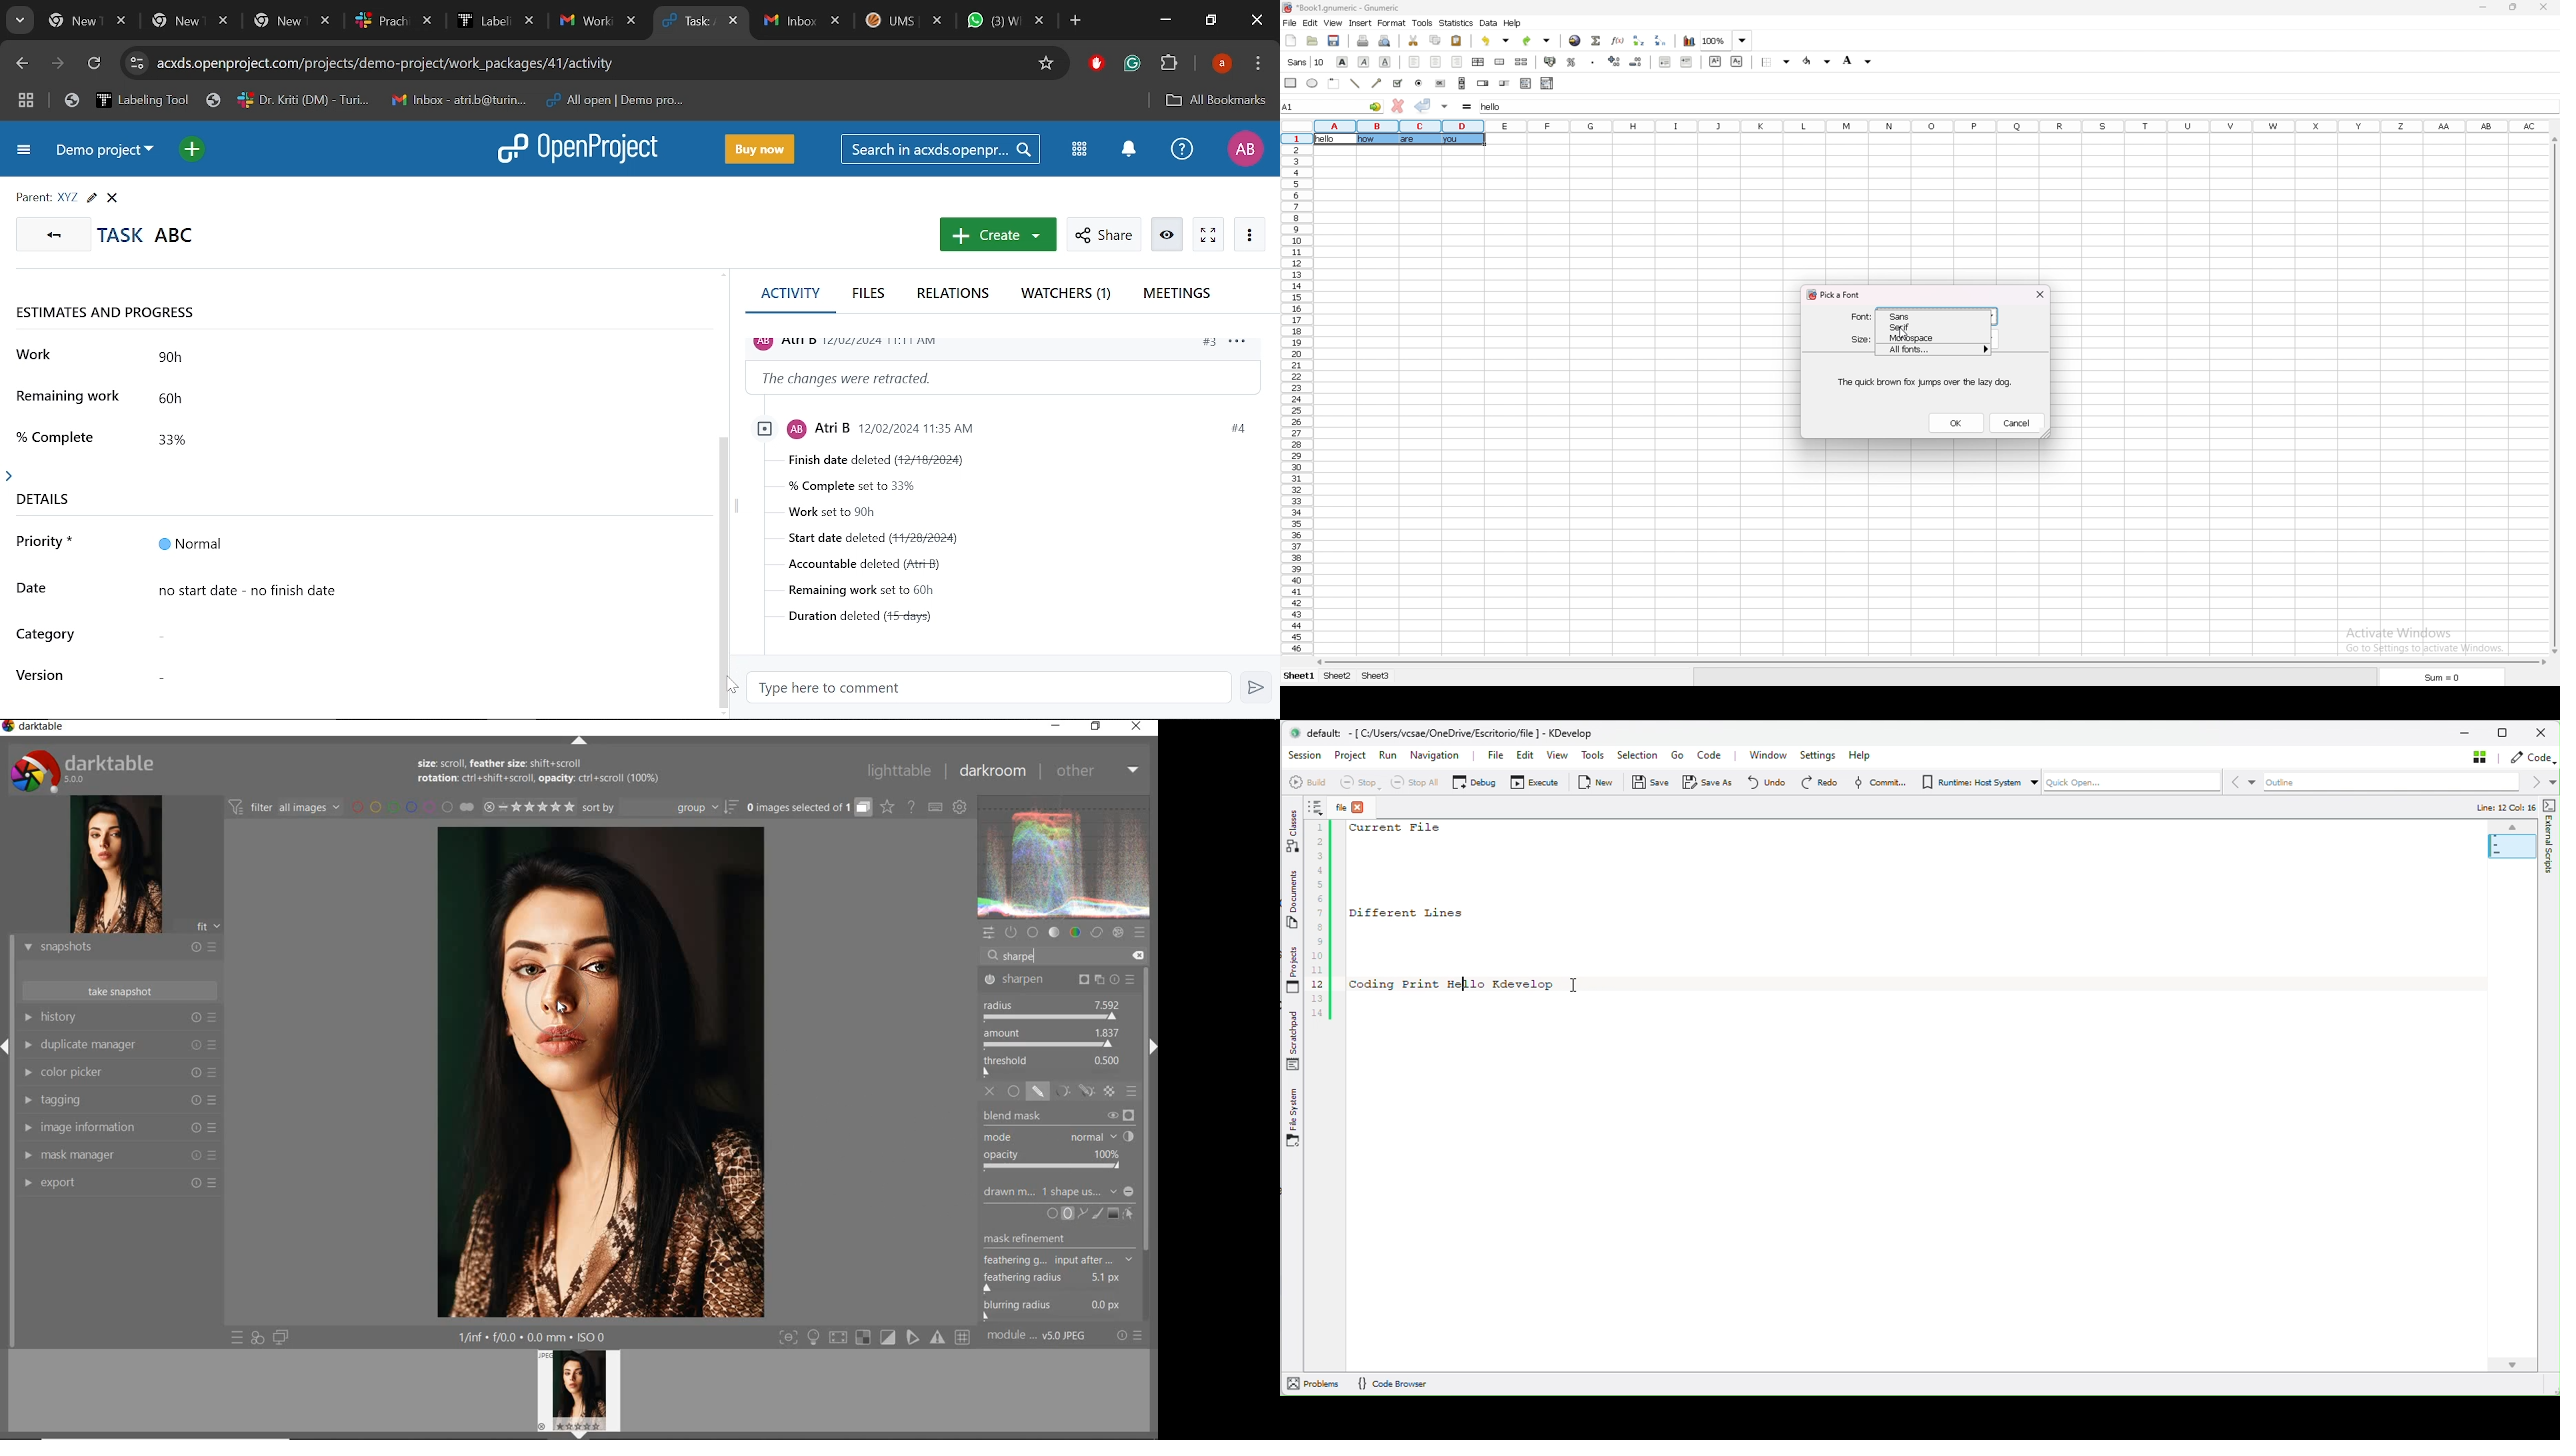 This screenshot has height=1456, width=2576. What do you see at coordinates (85, 770) in the screenshot?
I see `system logo` at bounding box center [85, 770].